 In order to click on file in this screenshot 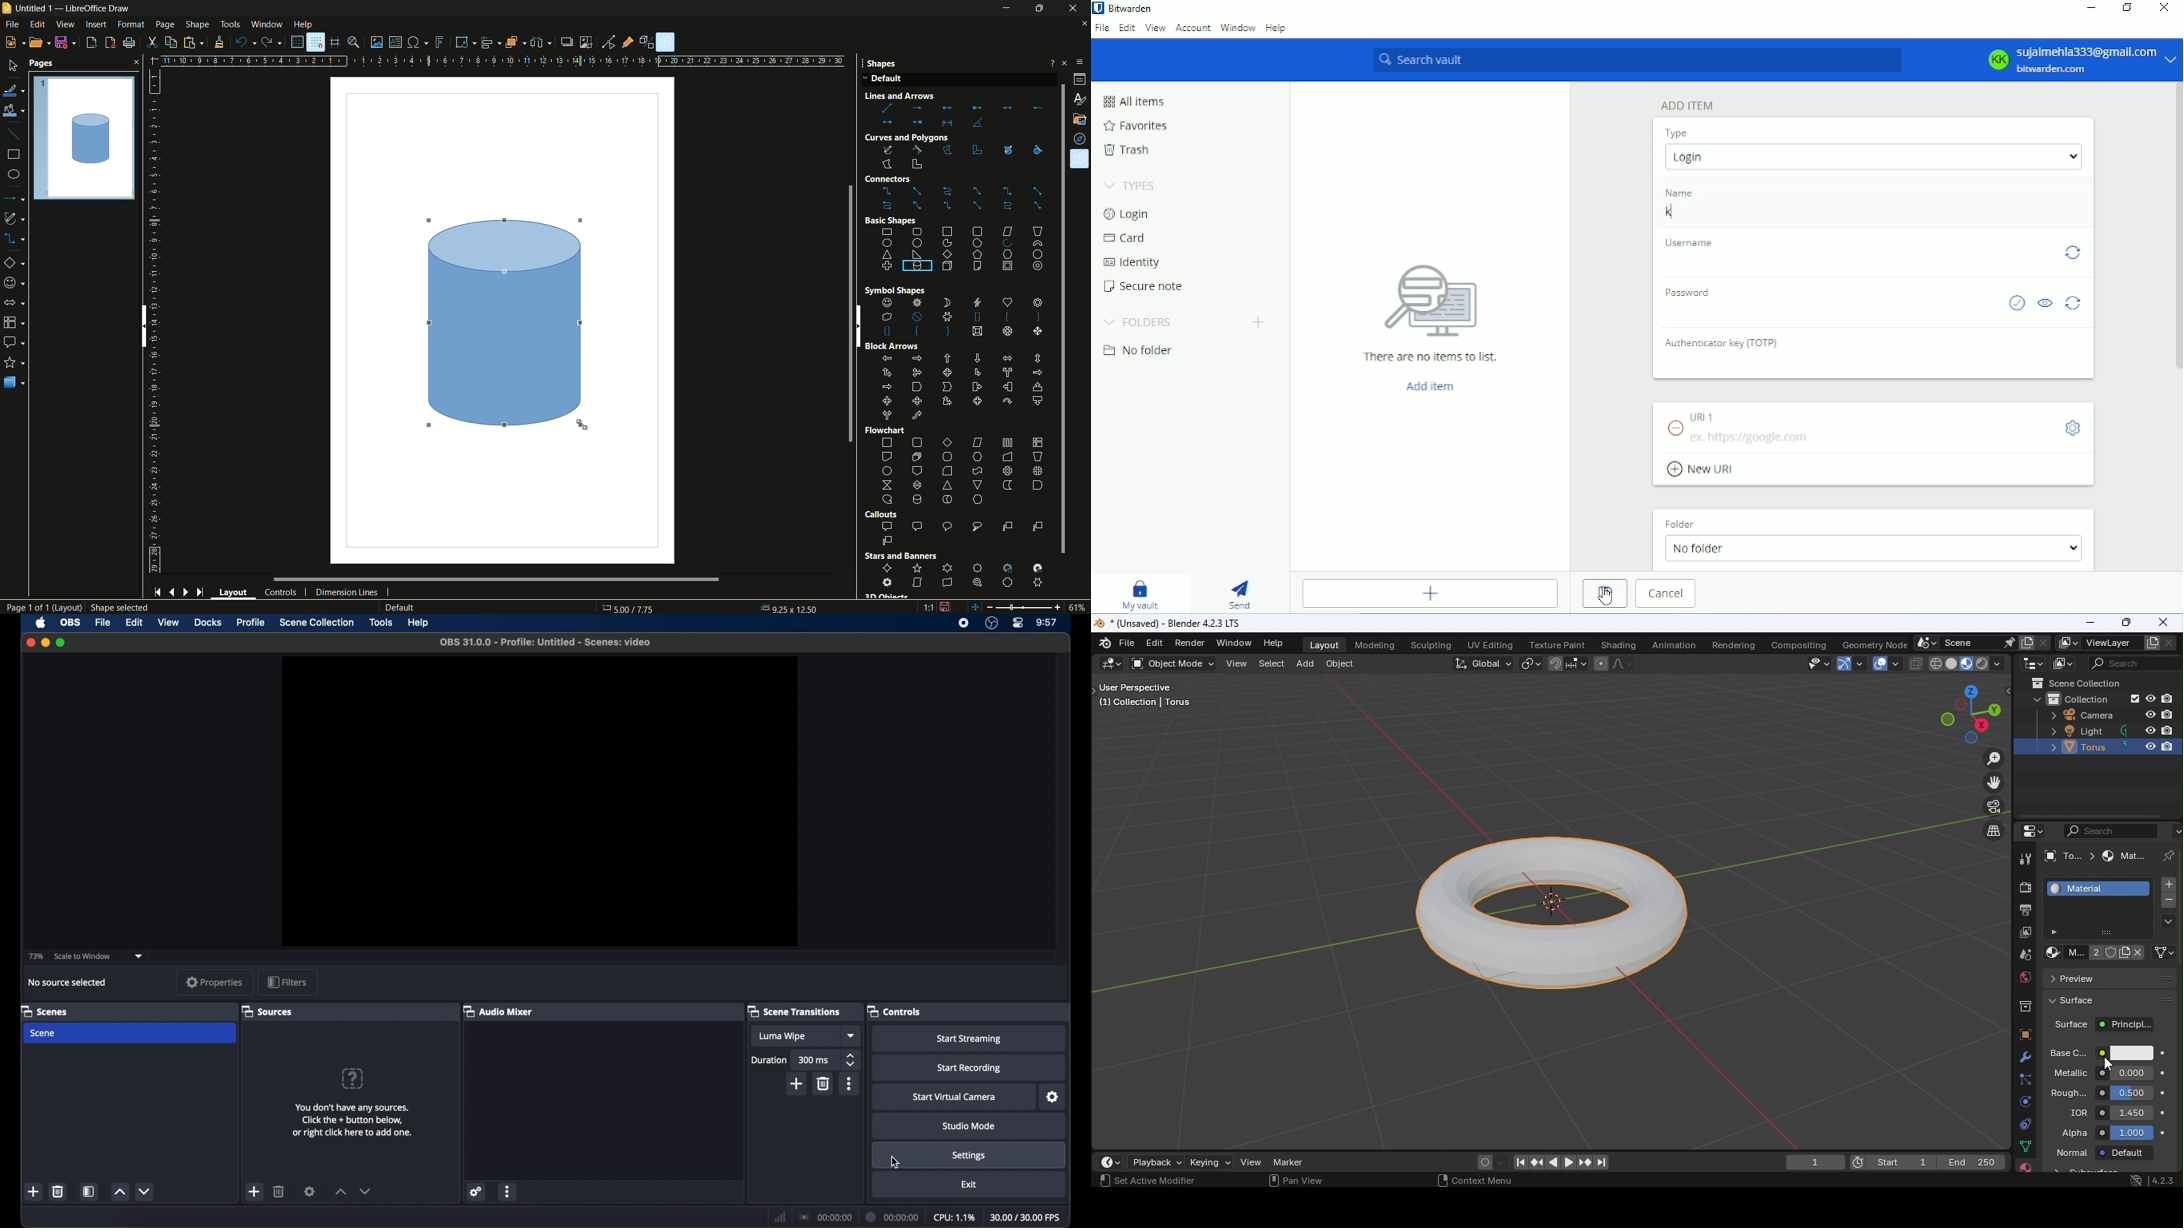, I will do `click(103, 623)`.